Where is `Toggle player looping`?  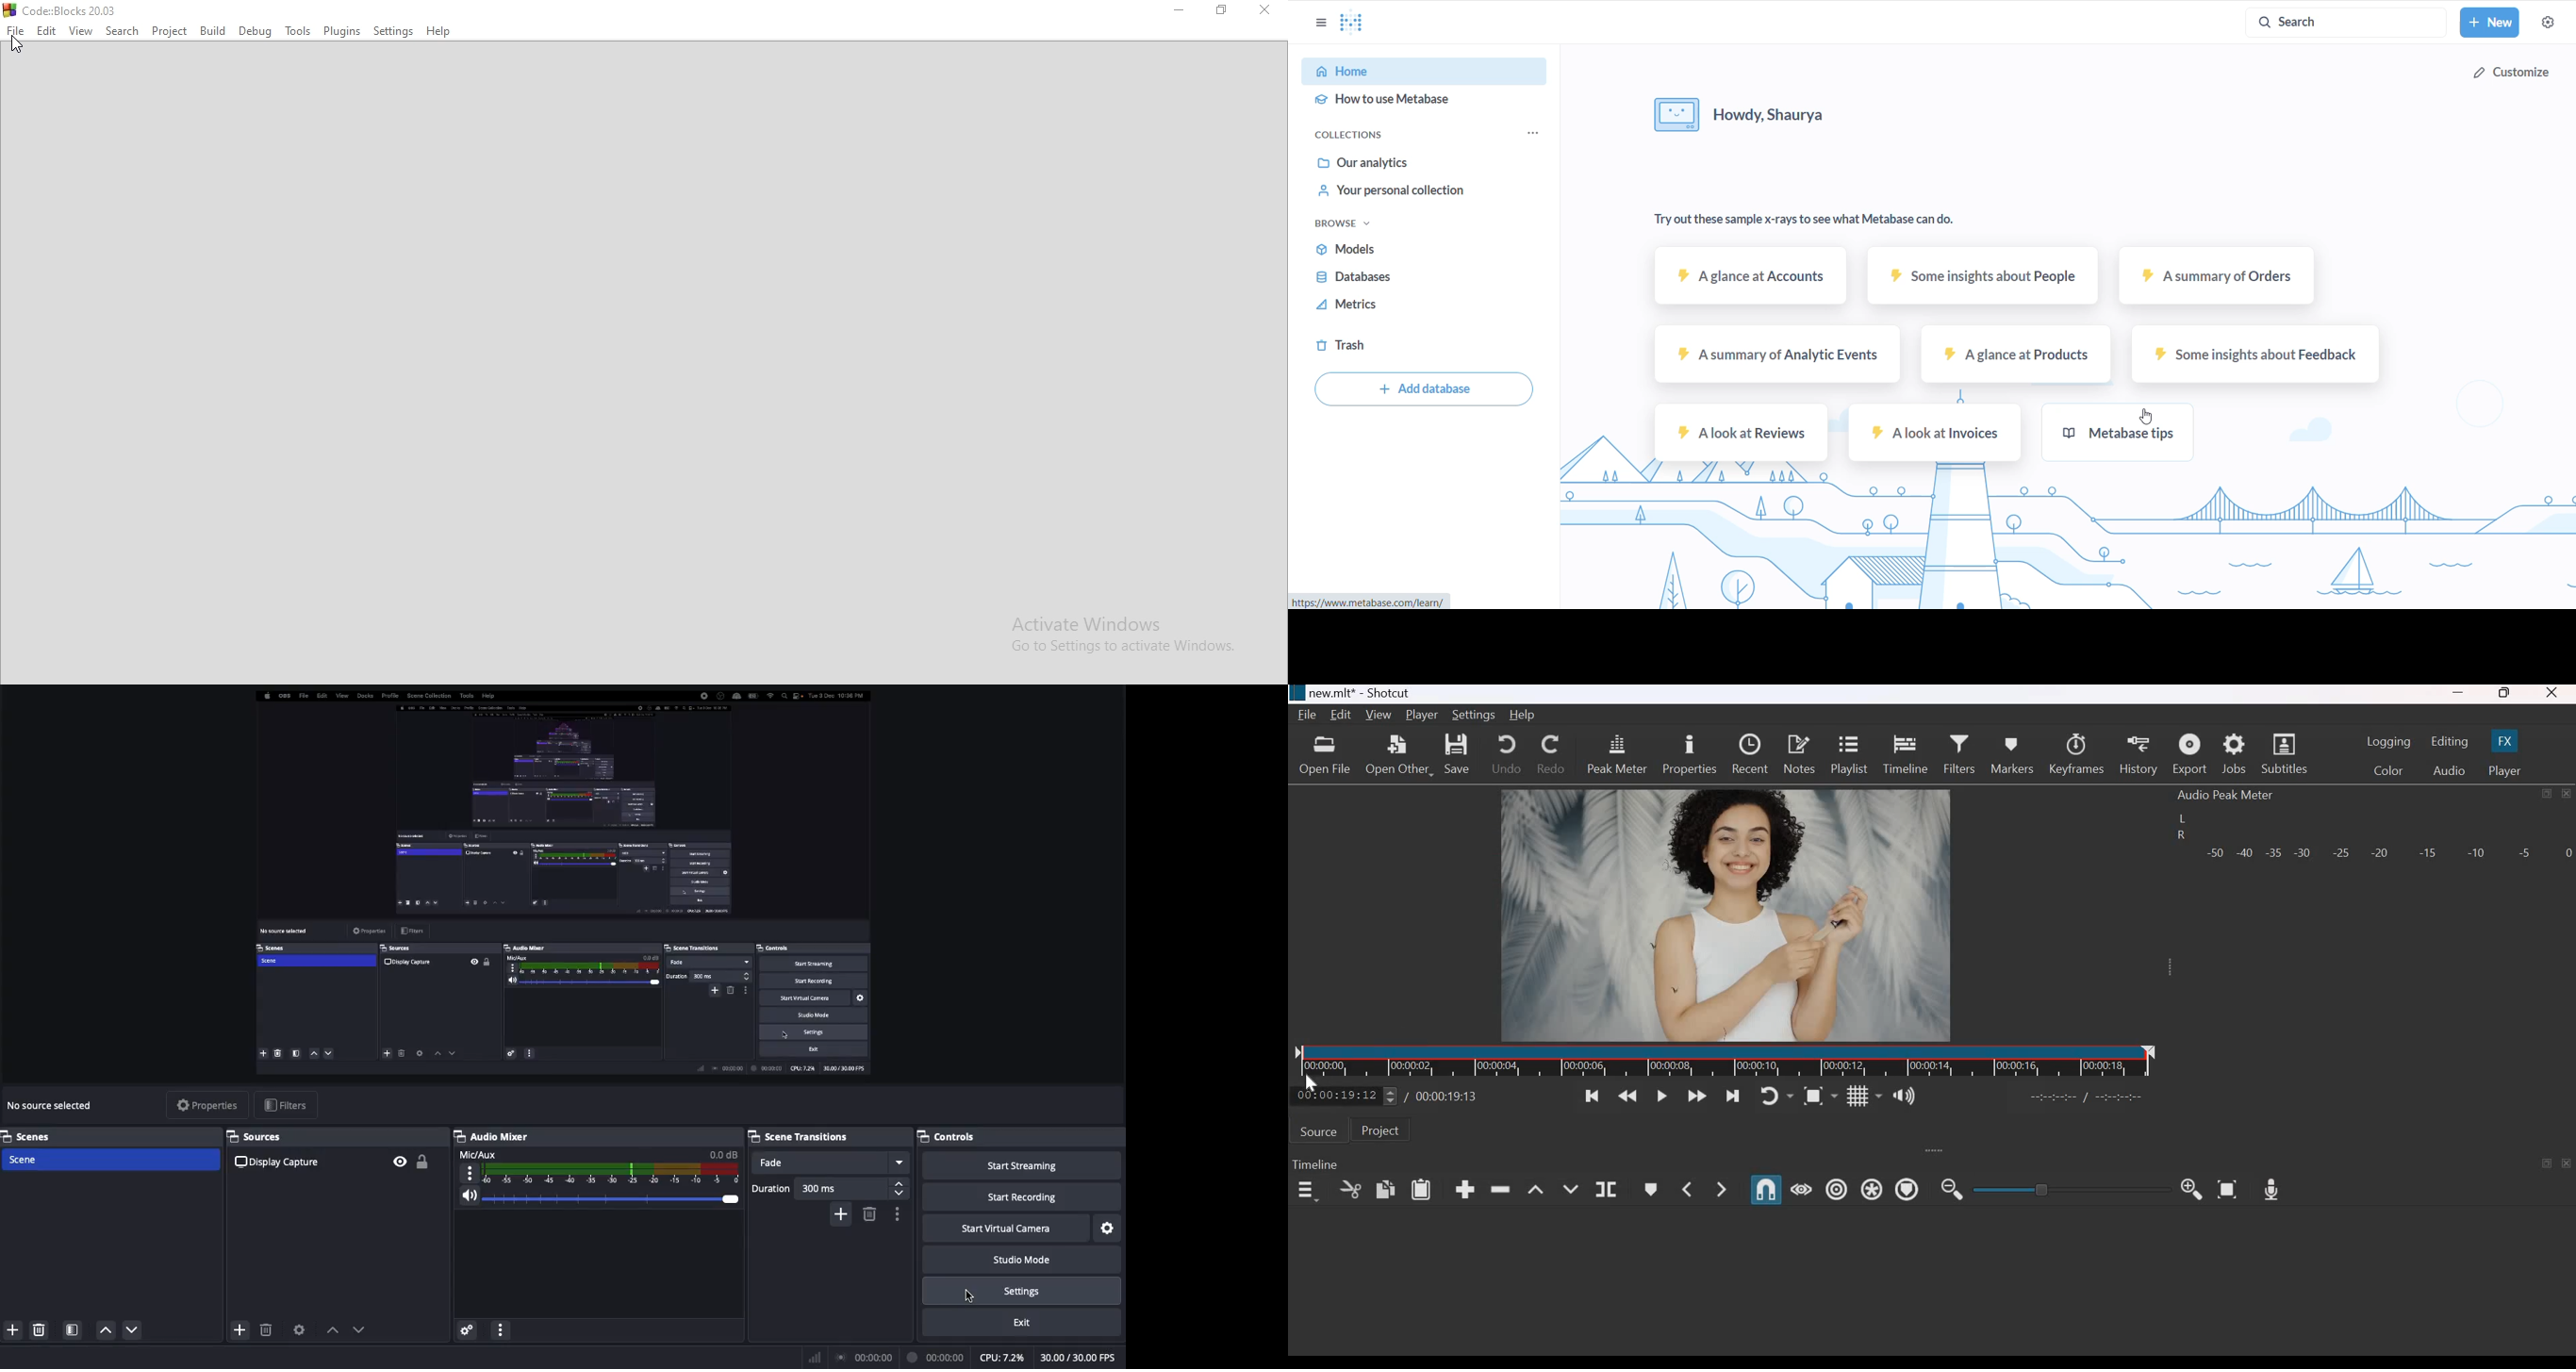 Toggle player looping is located at coordinates (1776, 1095).